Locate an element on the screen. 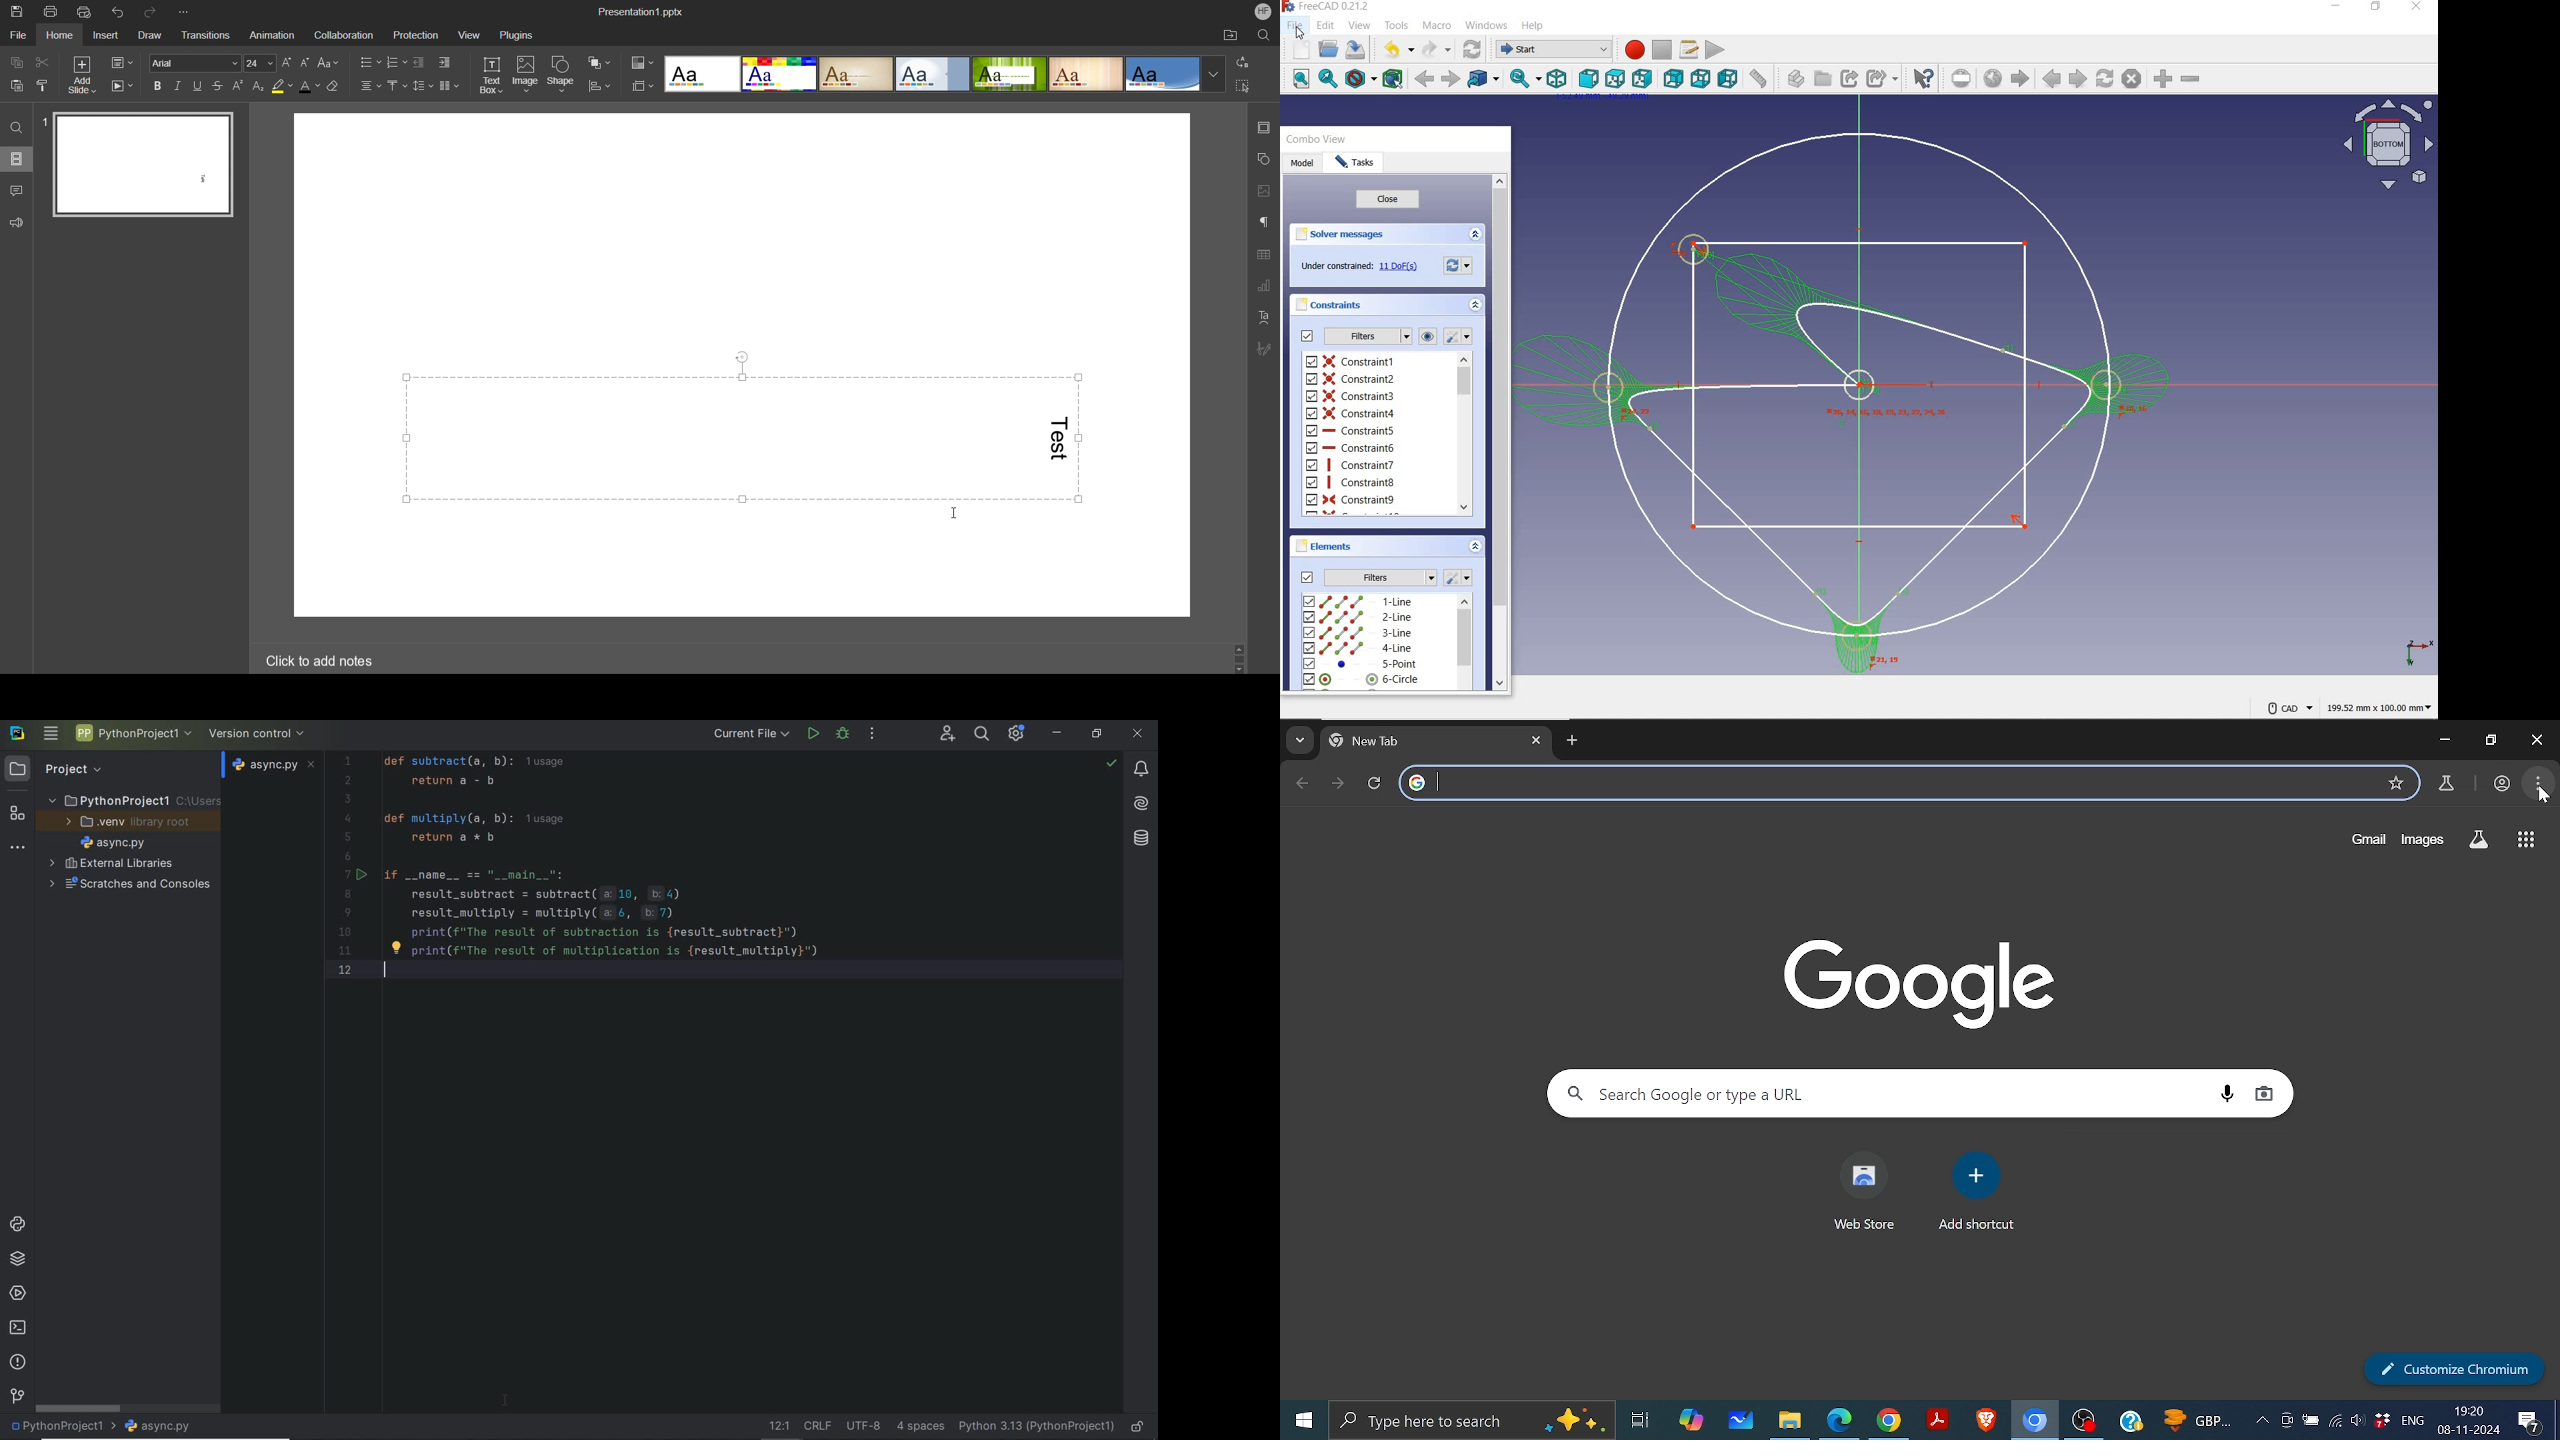 Image resolution: width=2576 pixels, height=1456 pixels. 19:20 08-11-2024 is located at coordinates (2471, 1421).